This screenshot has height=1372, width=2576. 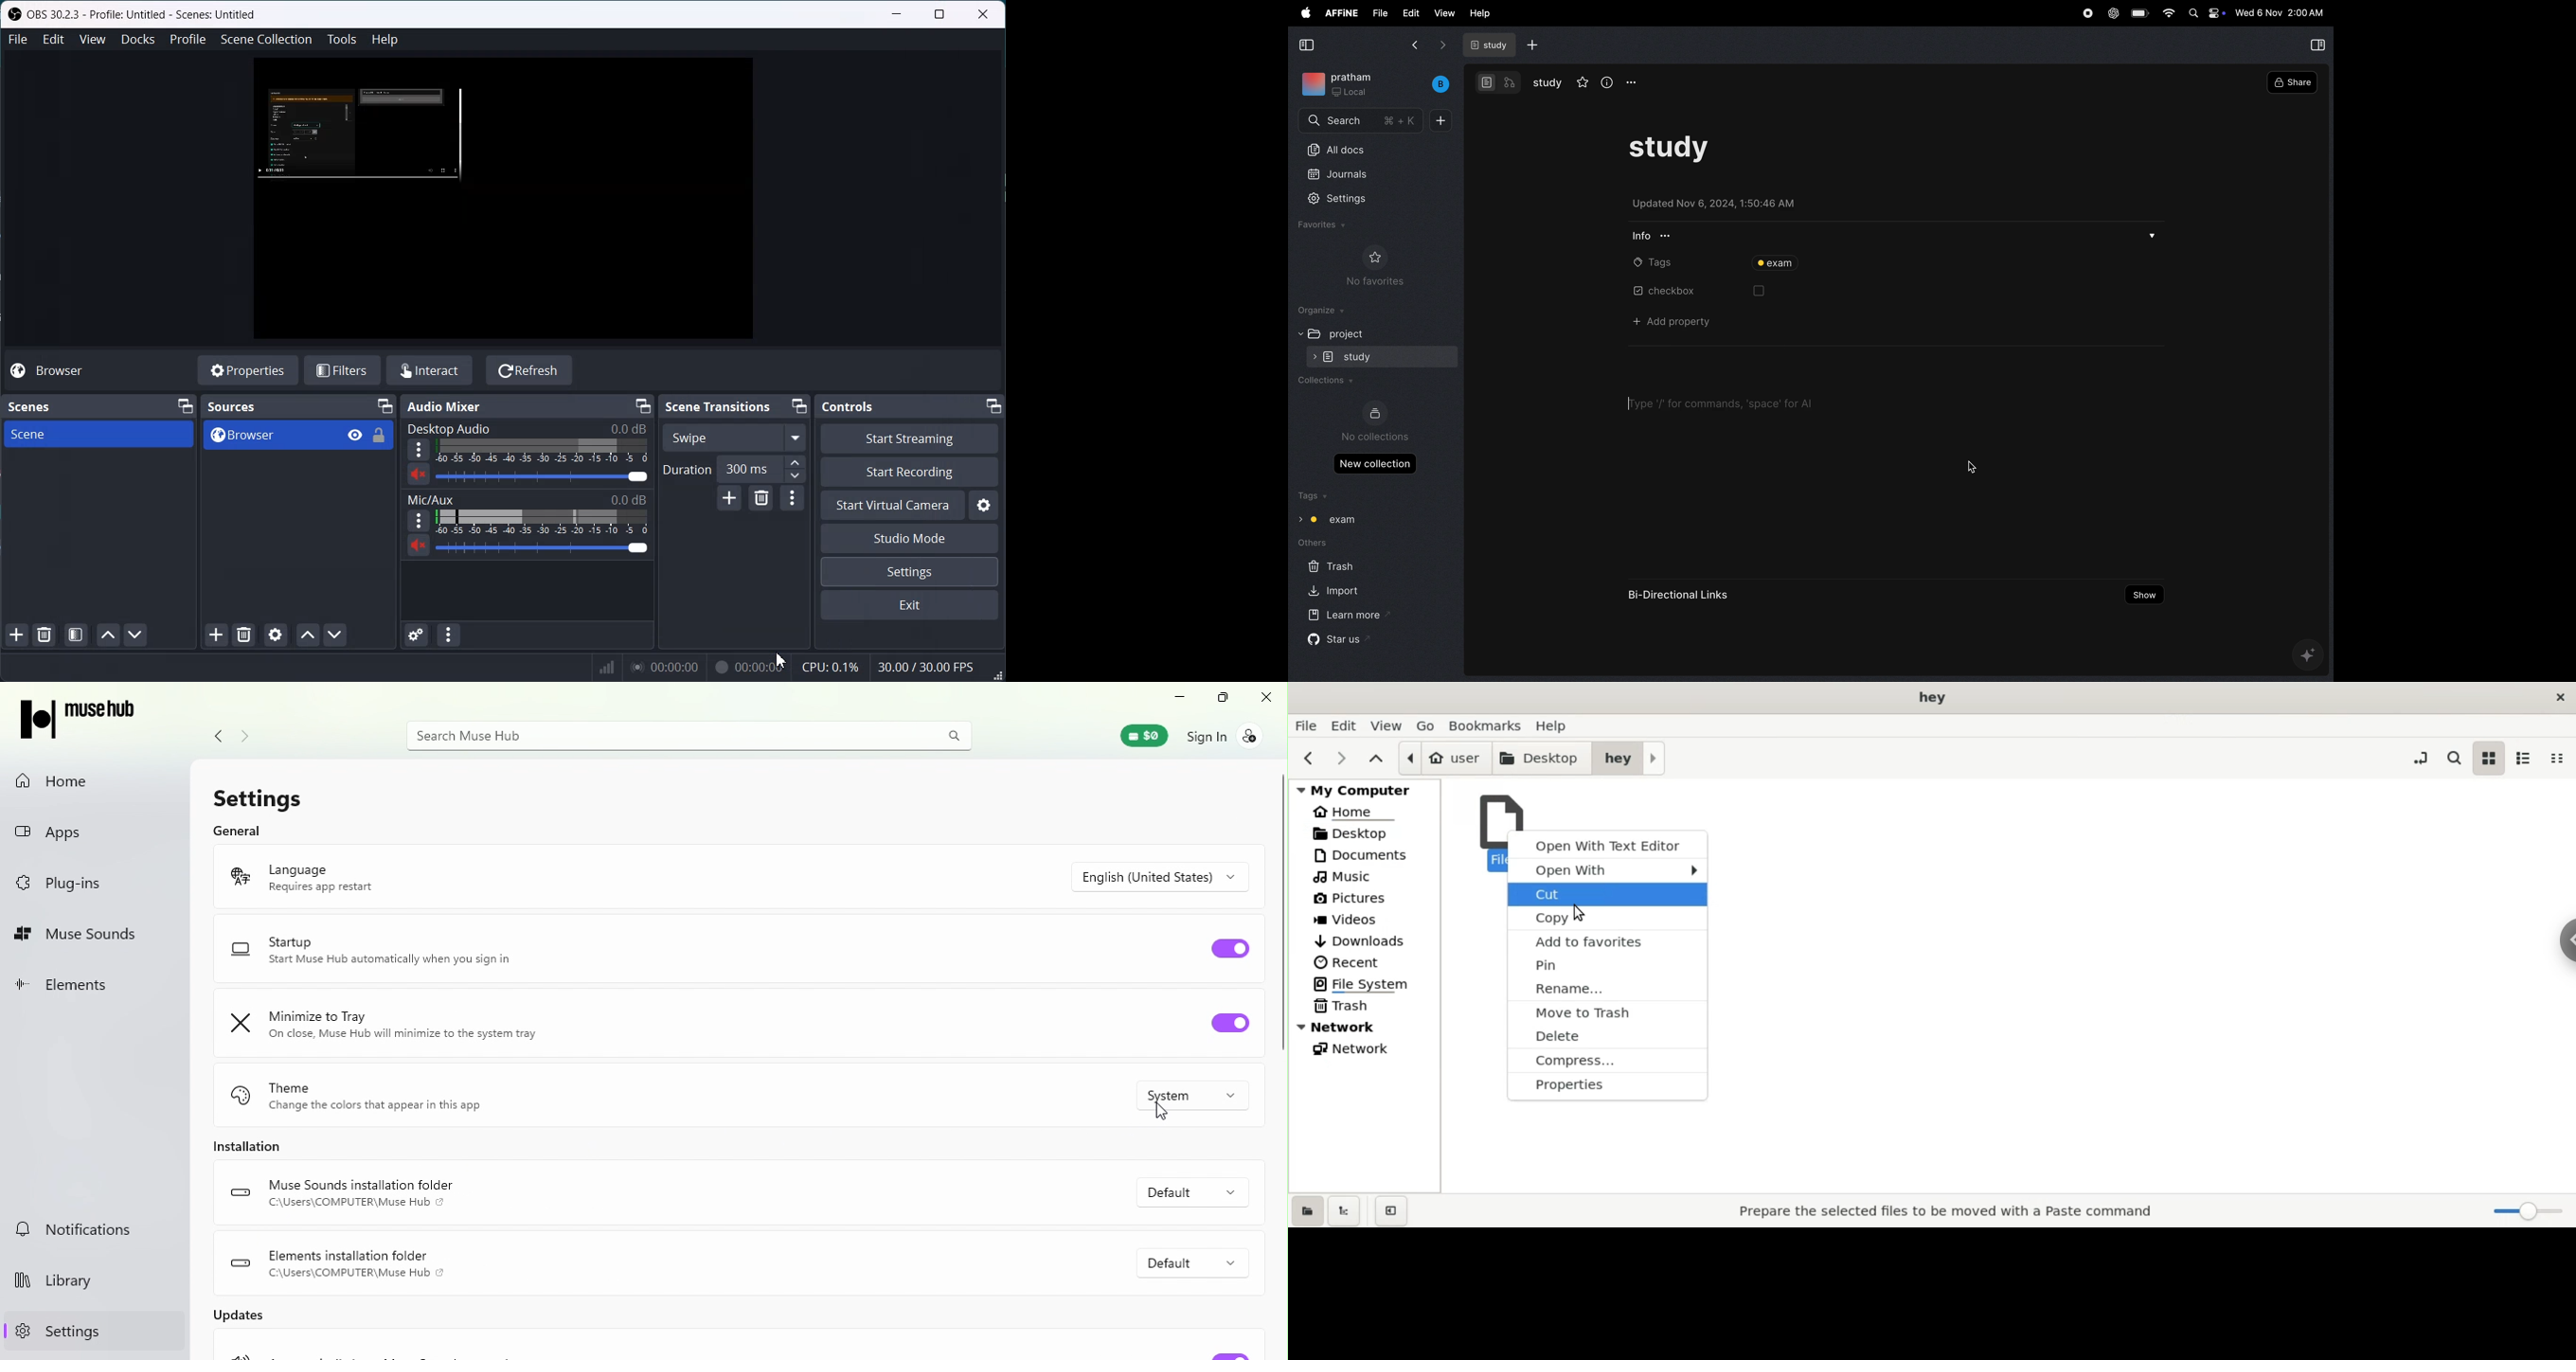 I want to click on plus, so click(x=1441, y=120).